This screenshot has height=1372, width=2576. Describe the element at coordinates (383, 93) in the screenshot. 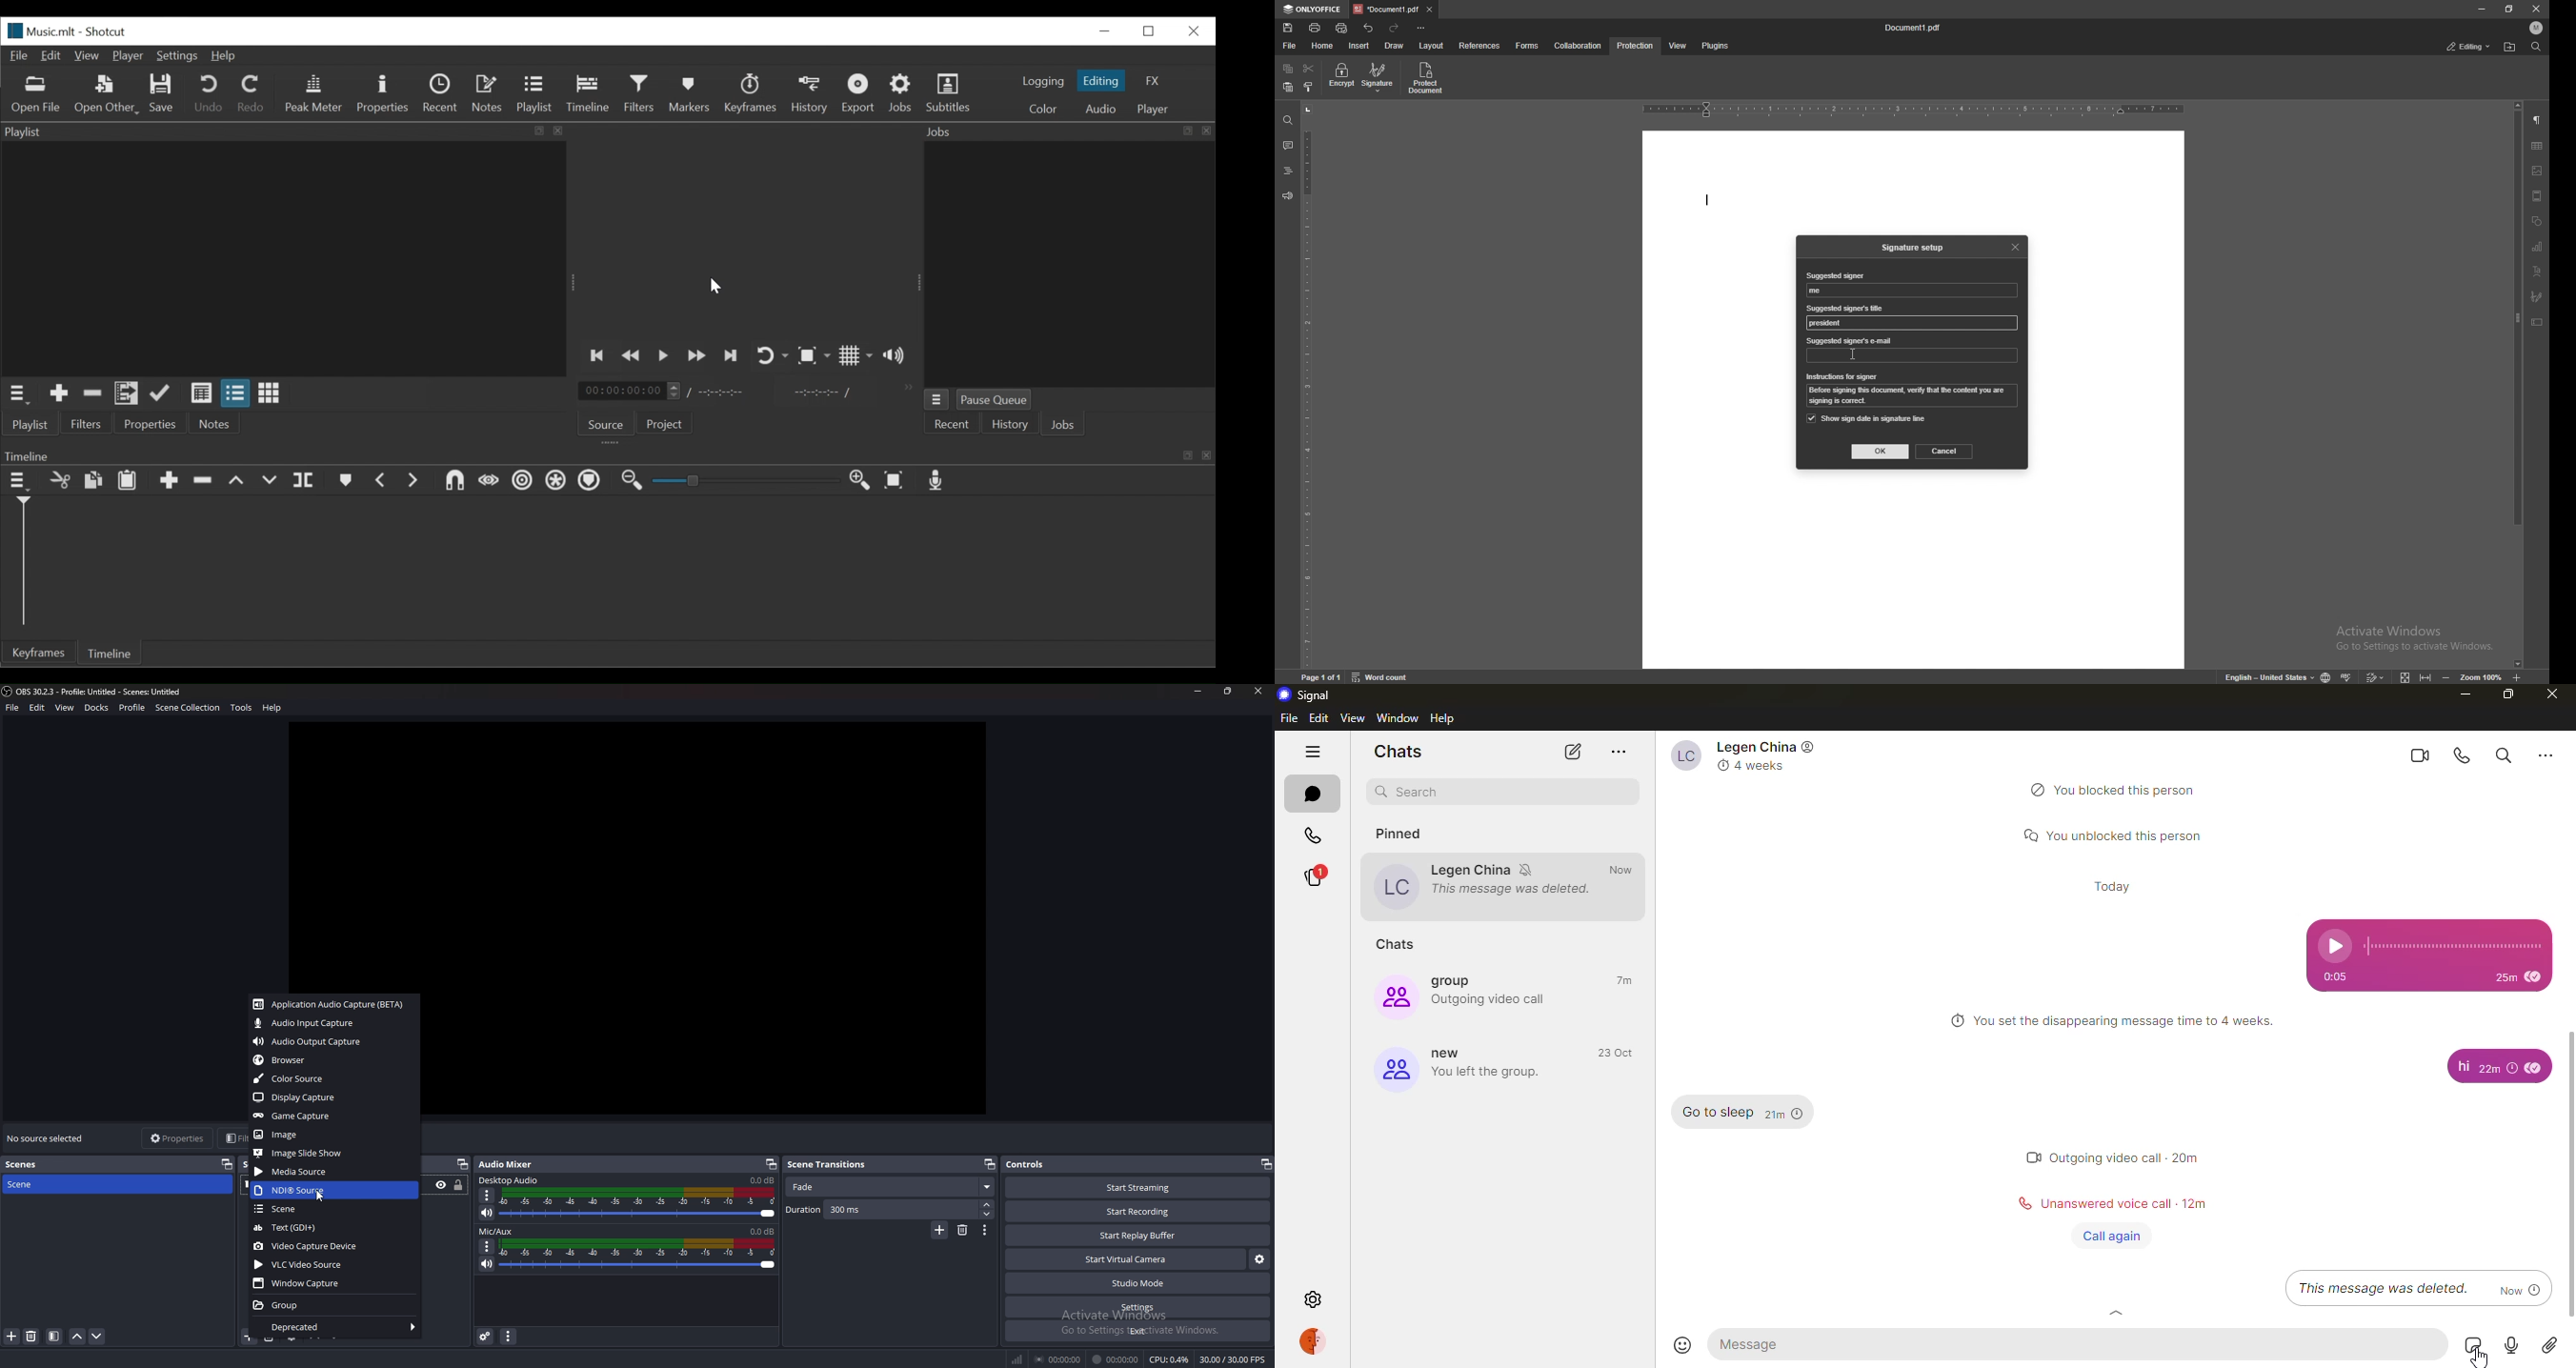

I see `Properties` at that location.